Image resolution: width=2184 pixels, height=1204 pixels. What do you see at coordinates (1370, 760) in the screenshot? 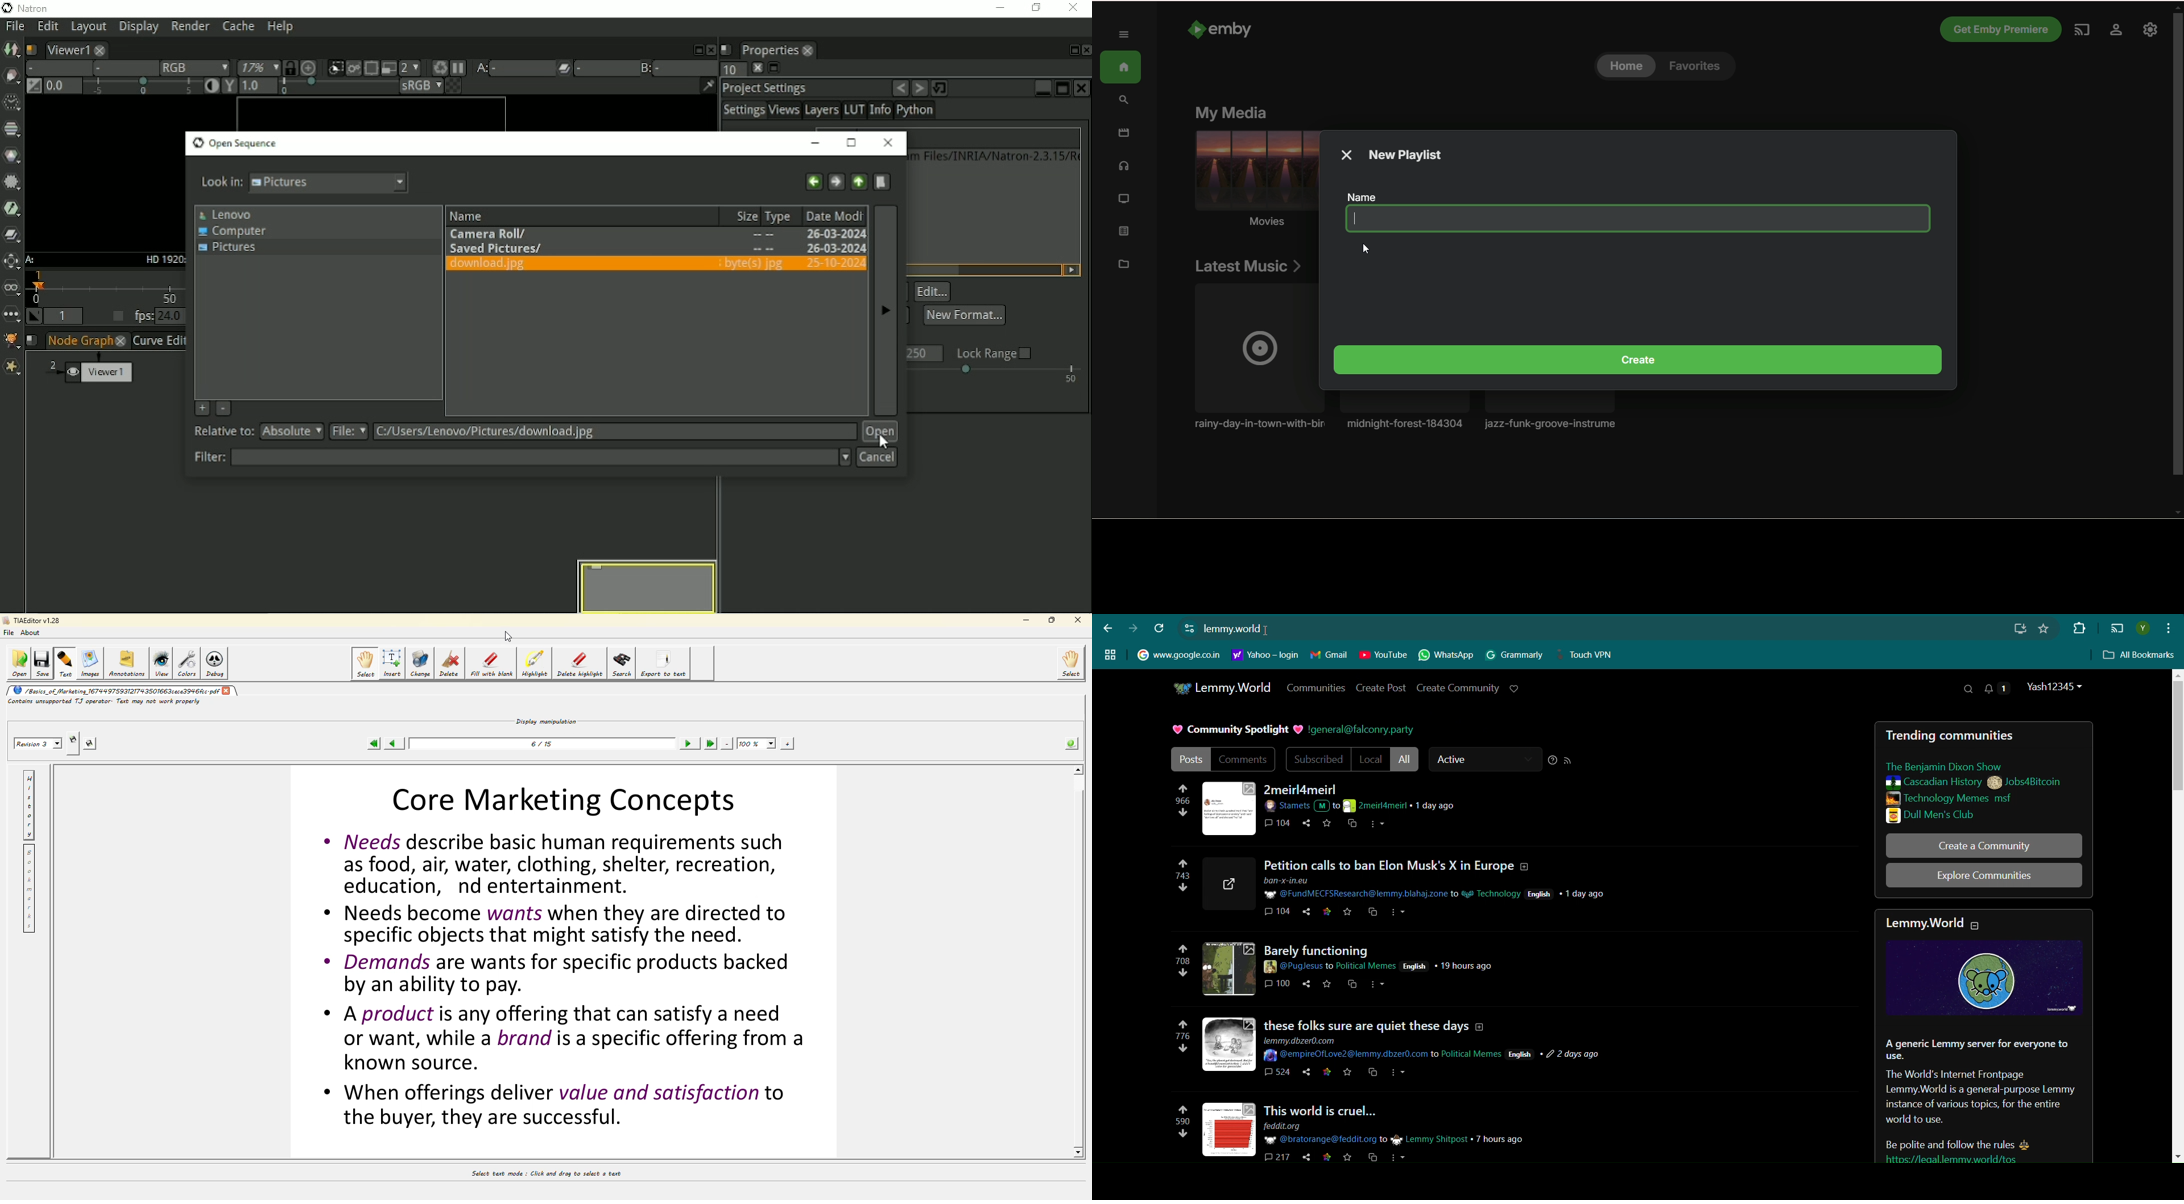
I see `Local` at bounding box center [1370, 760].